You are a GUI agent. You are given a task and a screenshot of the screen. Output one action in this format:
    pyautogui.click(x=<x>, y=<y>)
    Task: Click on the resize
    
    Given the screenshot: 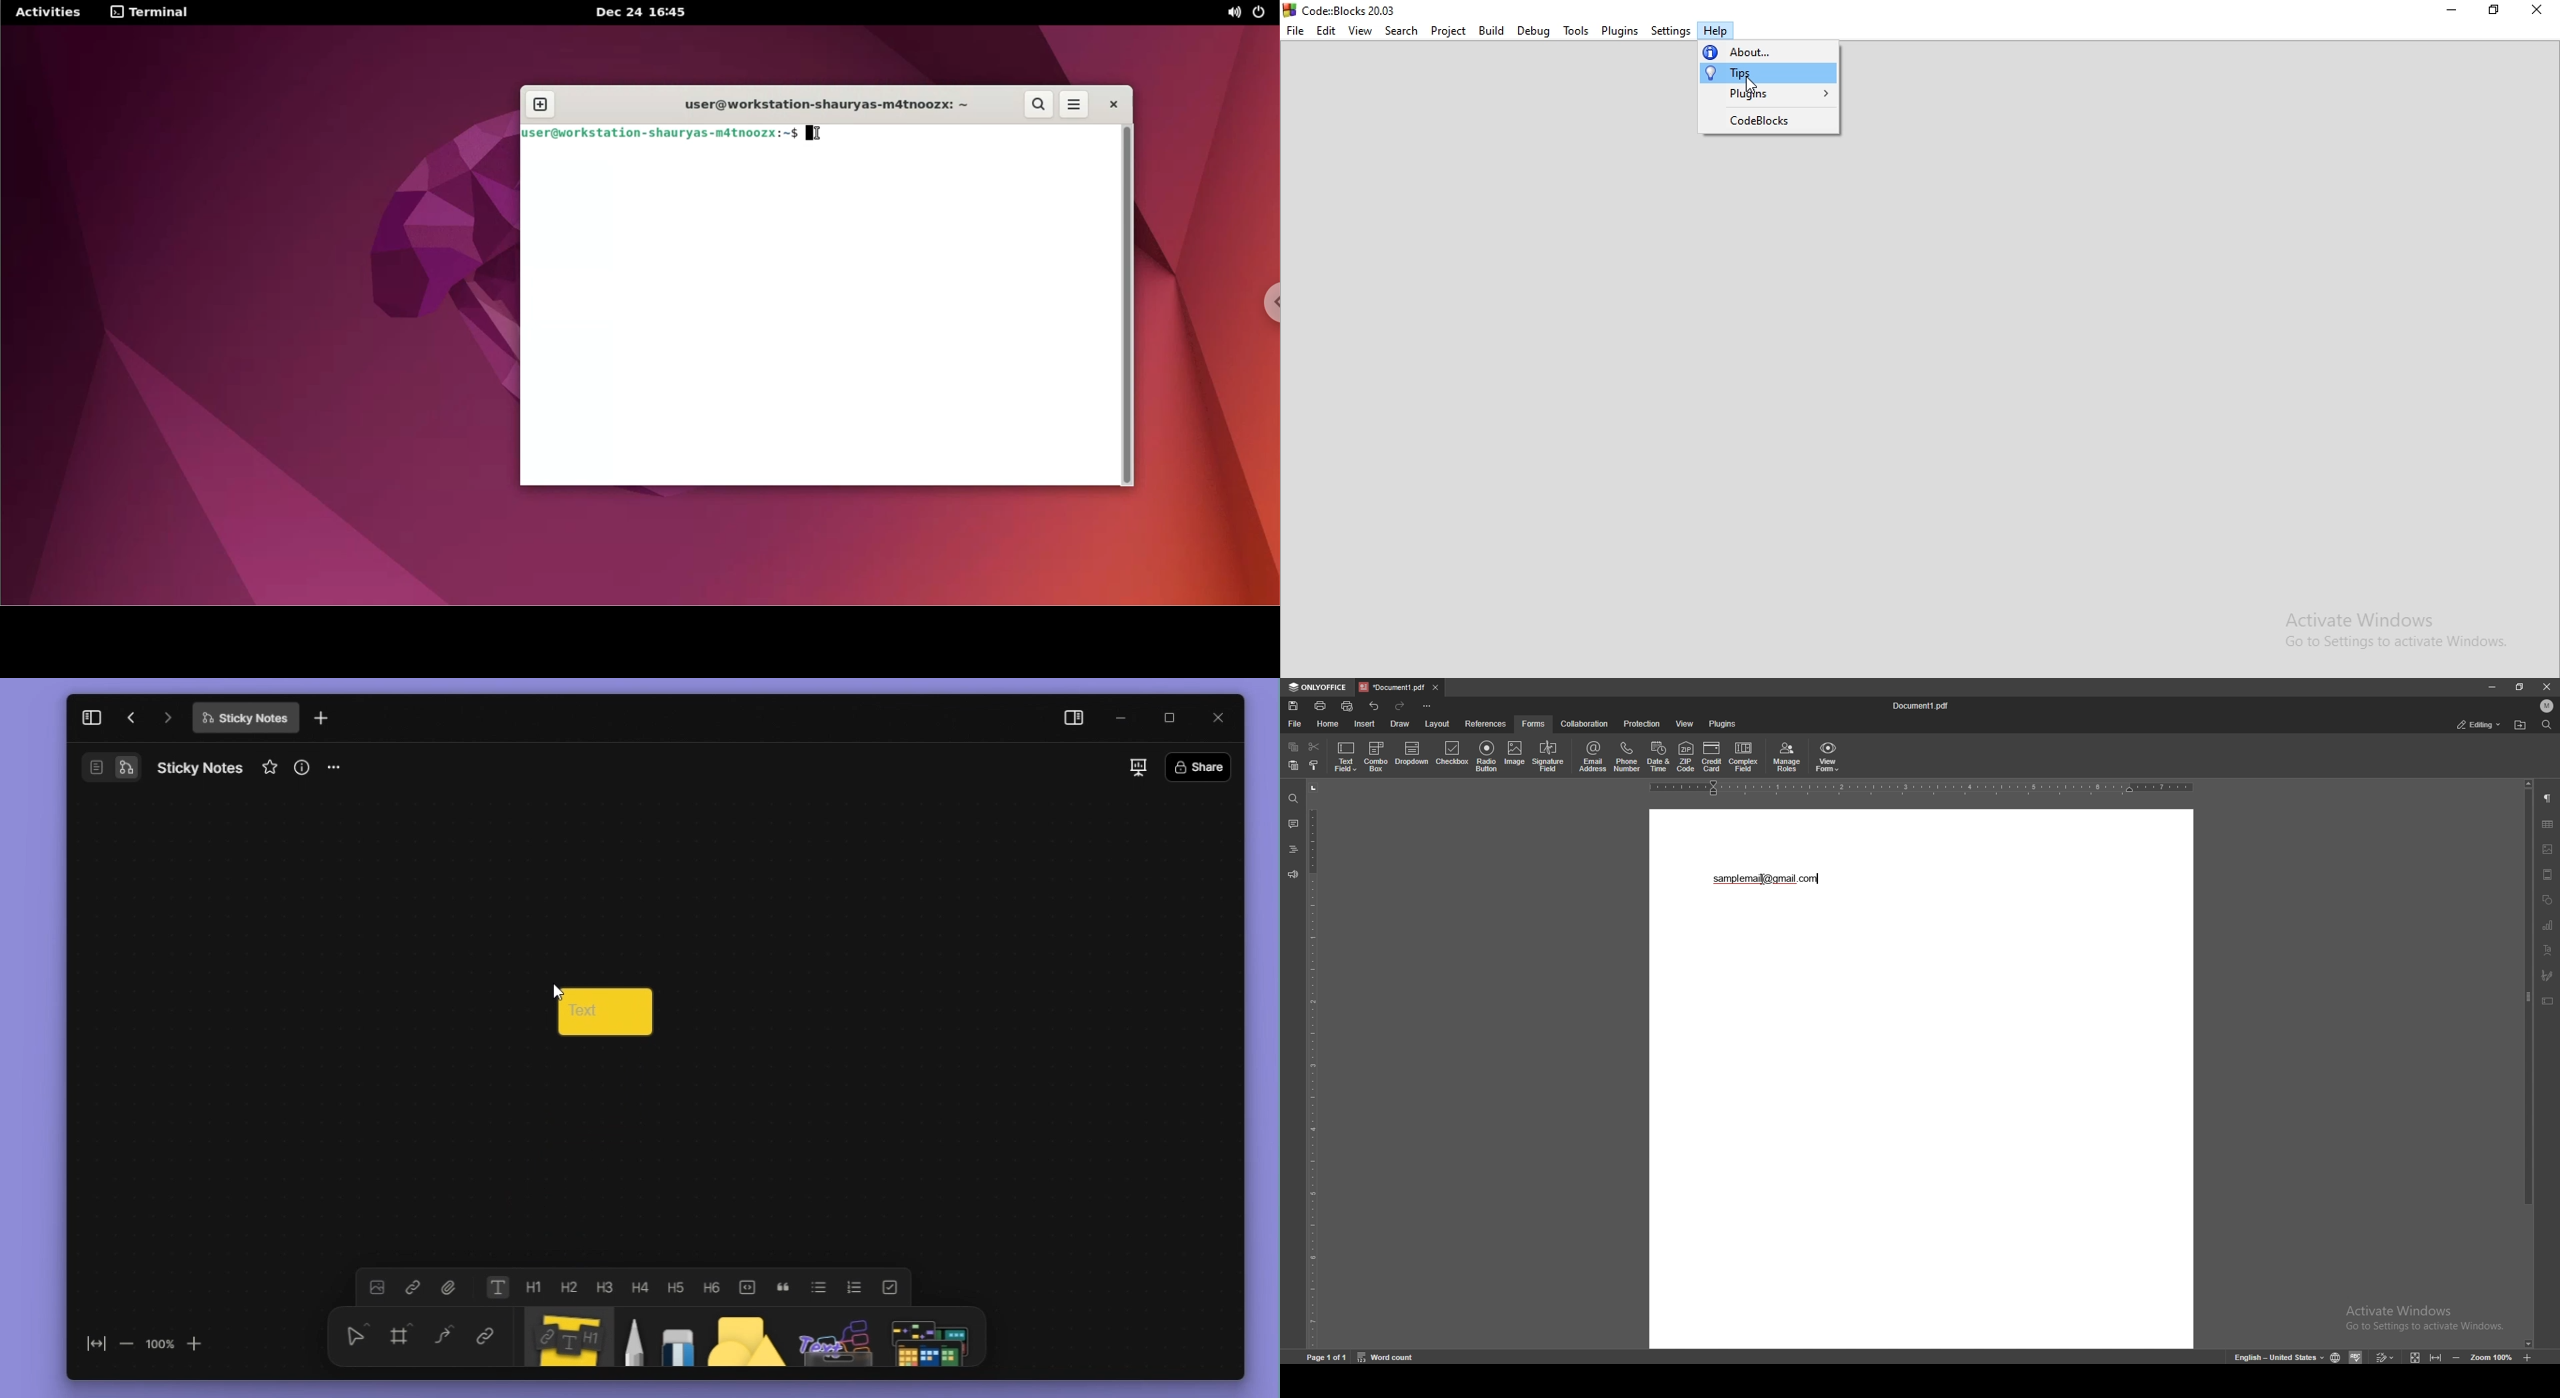 What is the action you would take?
    pyautogui.click(x=2520, y=686)
    